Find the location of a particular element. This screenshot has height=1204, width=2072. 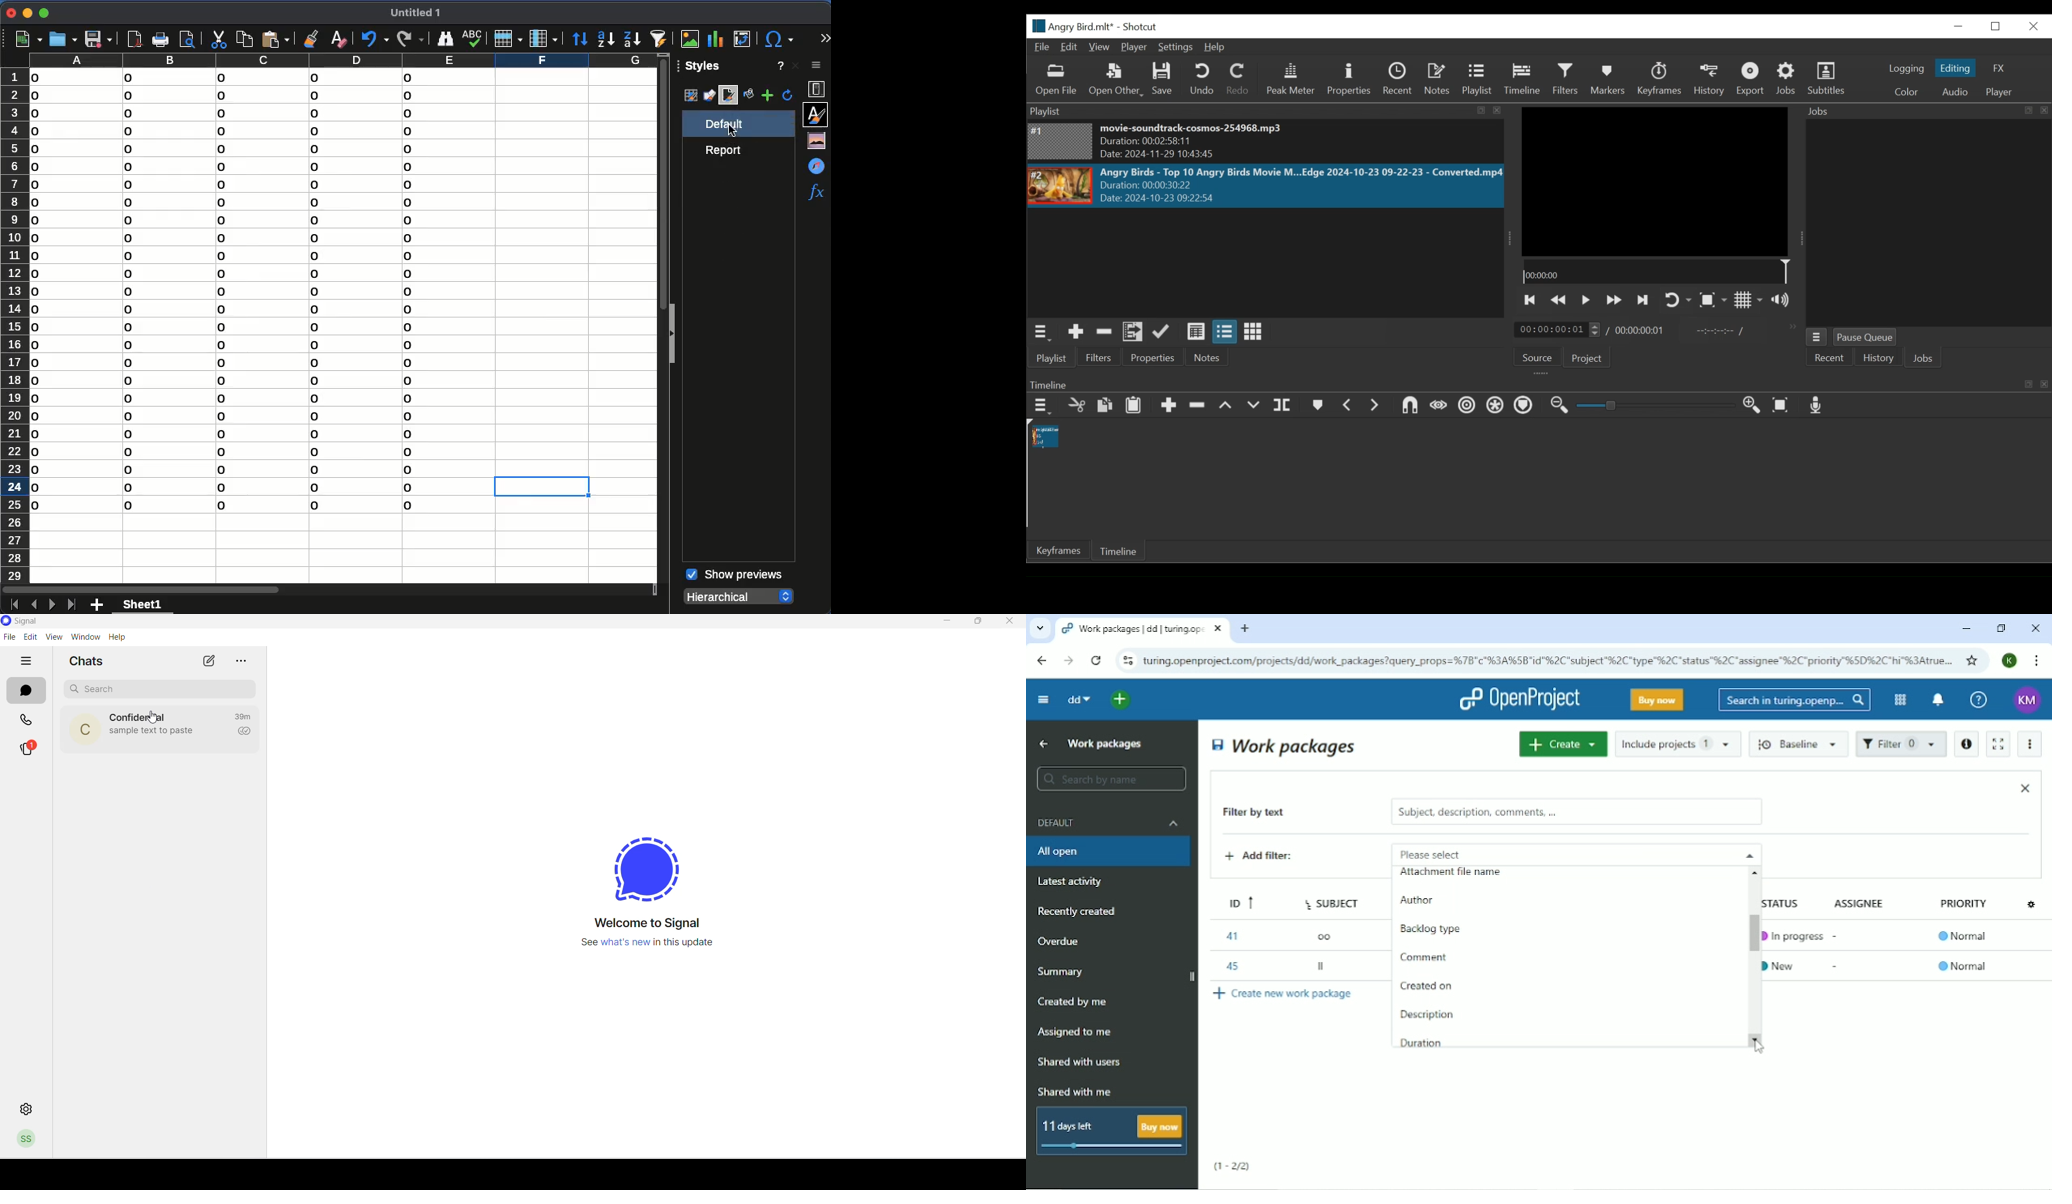

data is located at coordinates (228, 296).